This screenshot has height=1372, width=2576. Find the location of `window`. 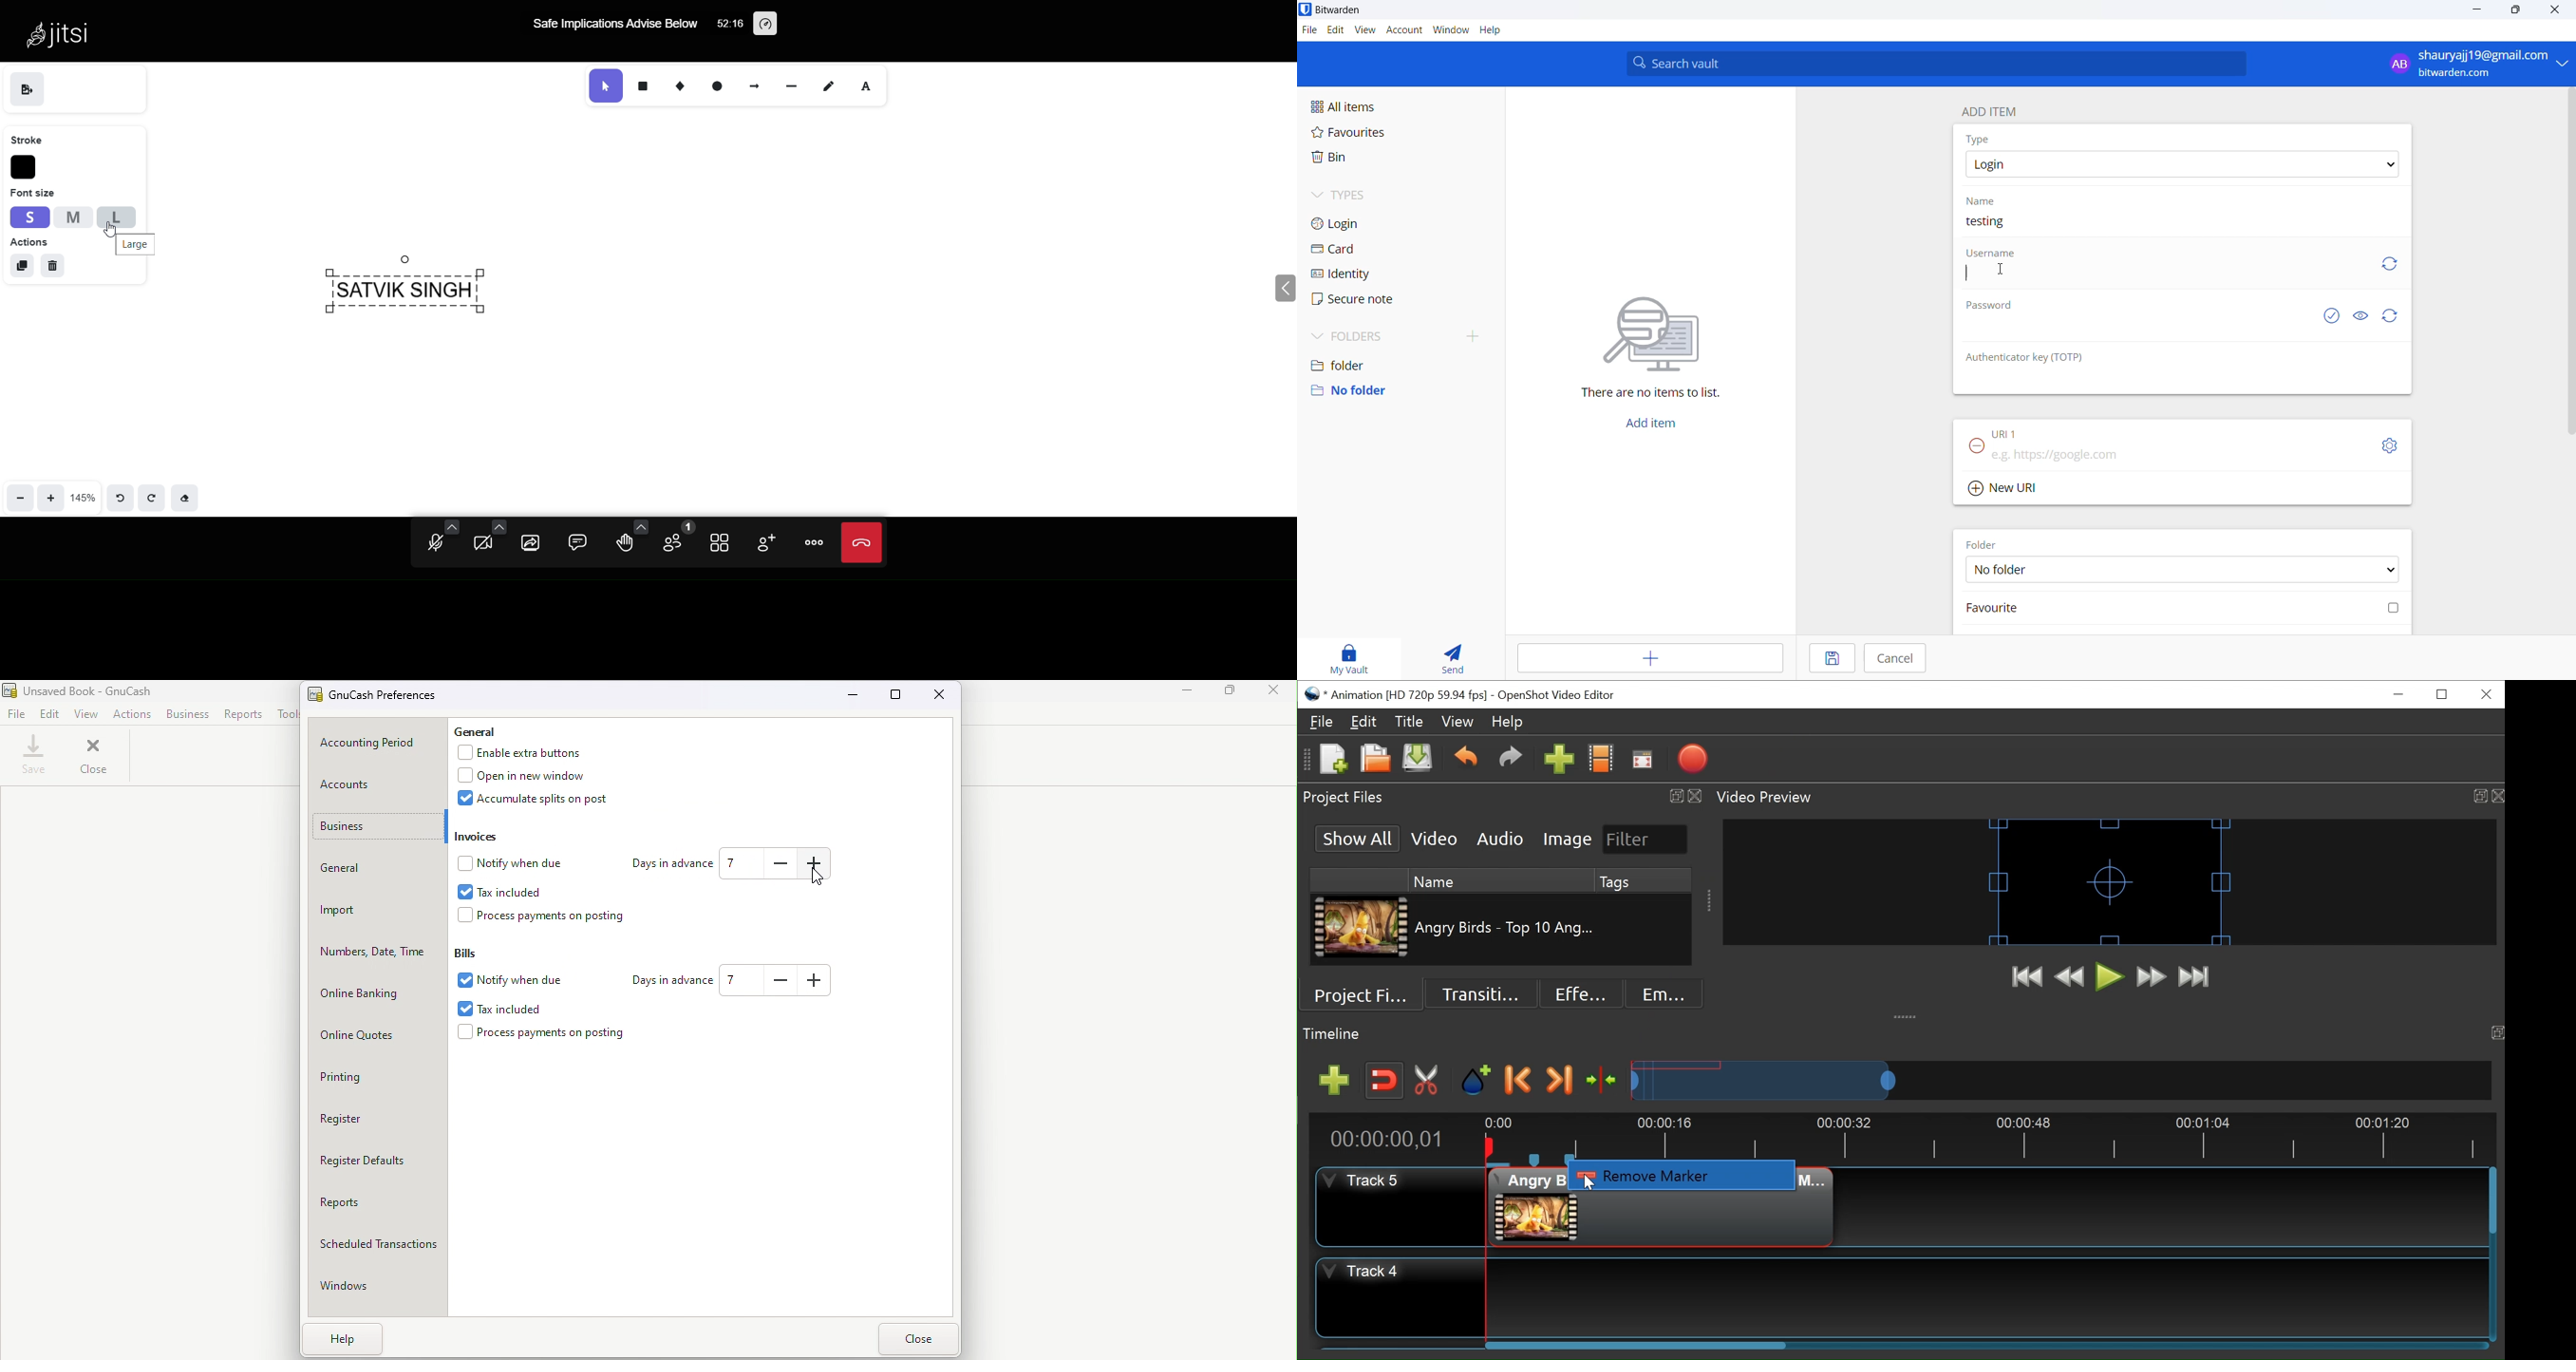

window is located at coordinates (1451, 30).